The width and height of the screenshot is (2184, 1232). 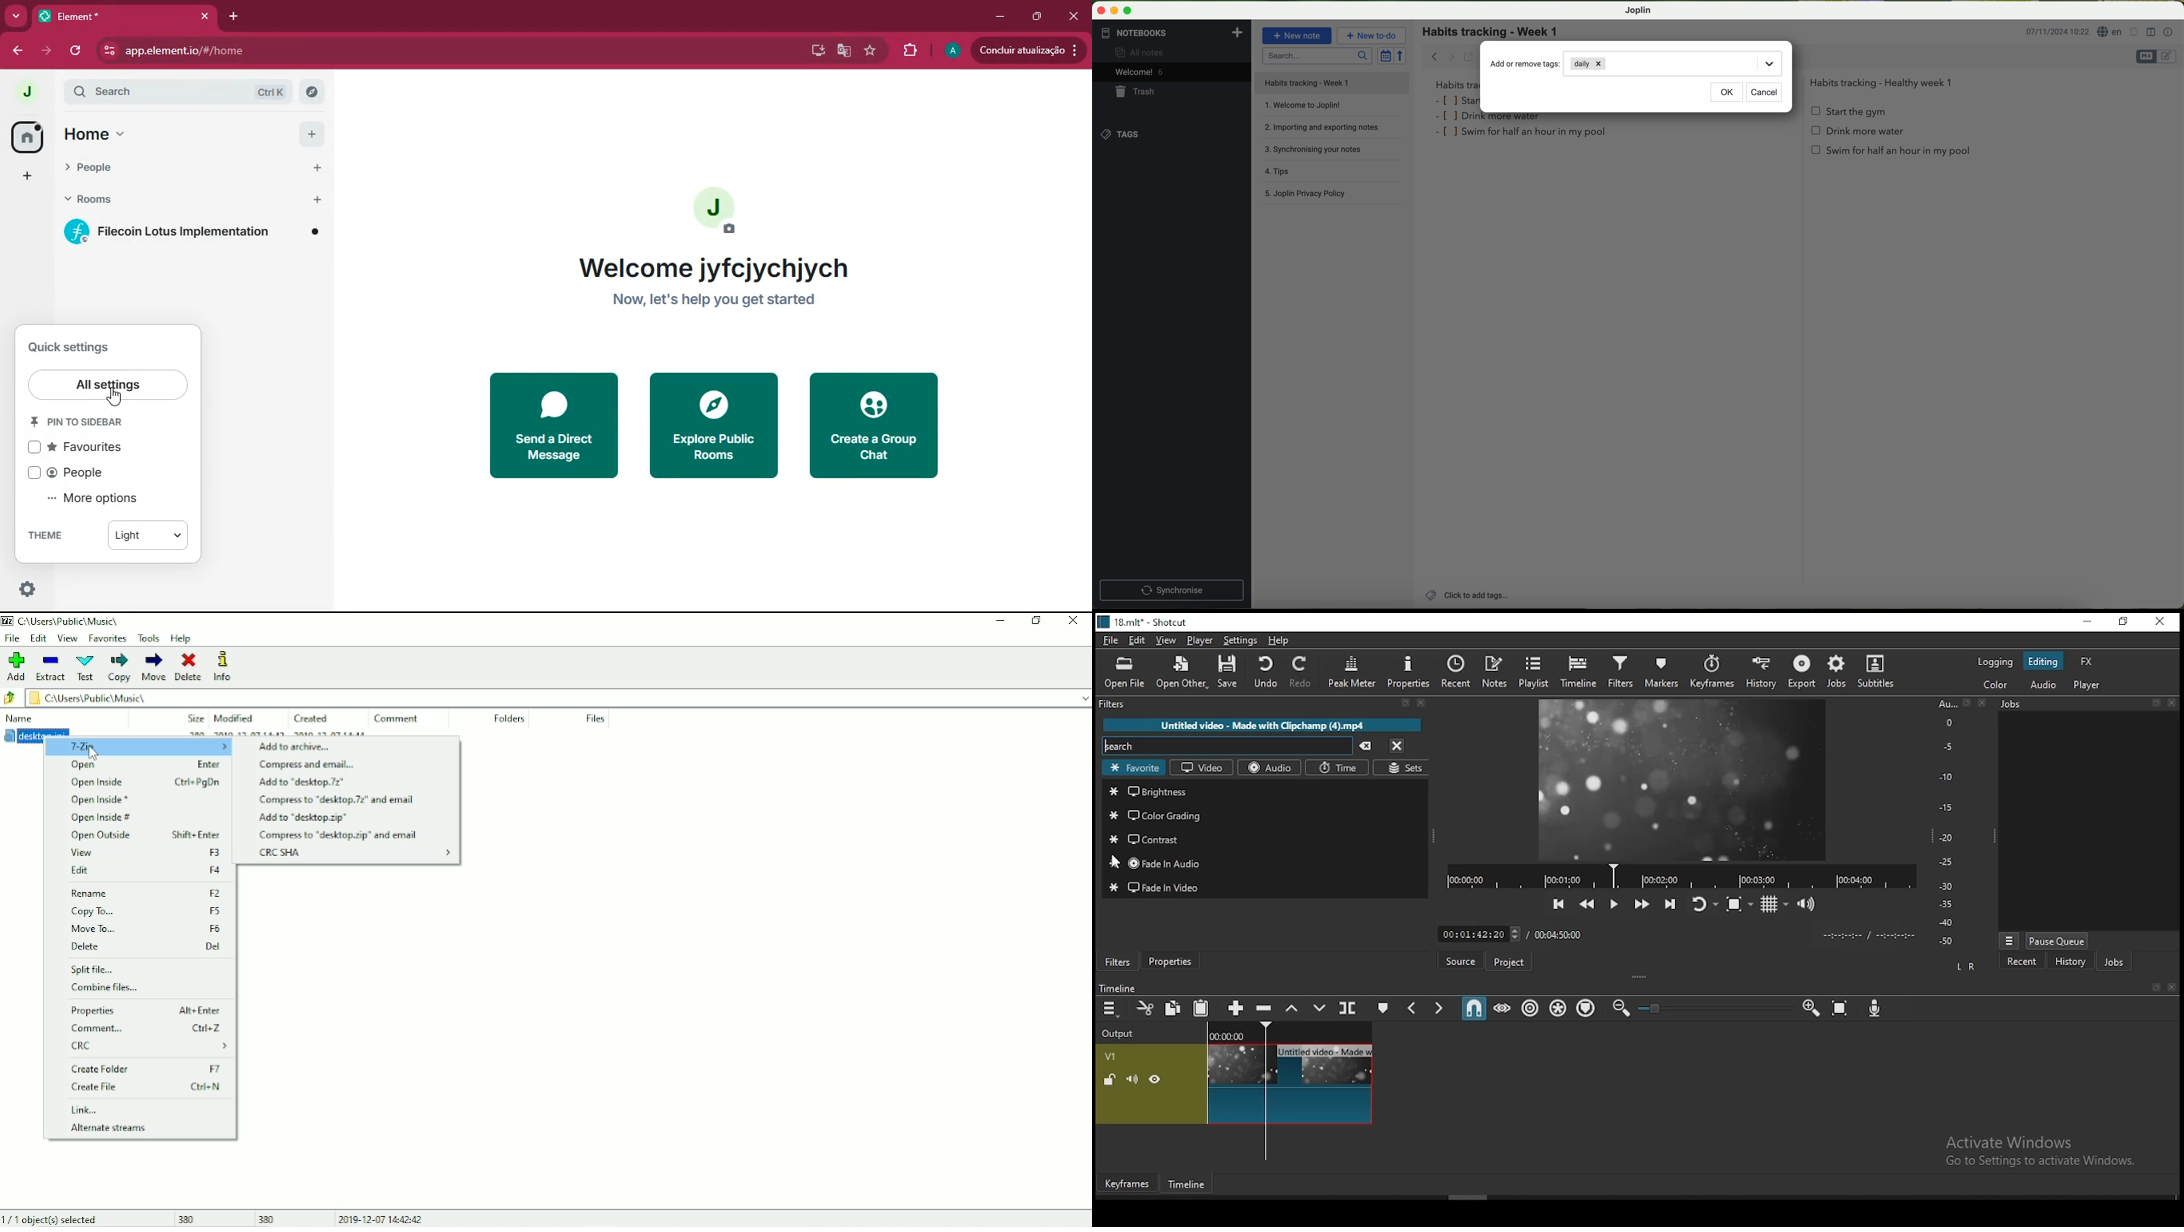 I want to click on Now, let's help you get started, so click(x=725, y=301).